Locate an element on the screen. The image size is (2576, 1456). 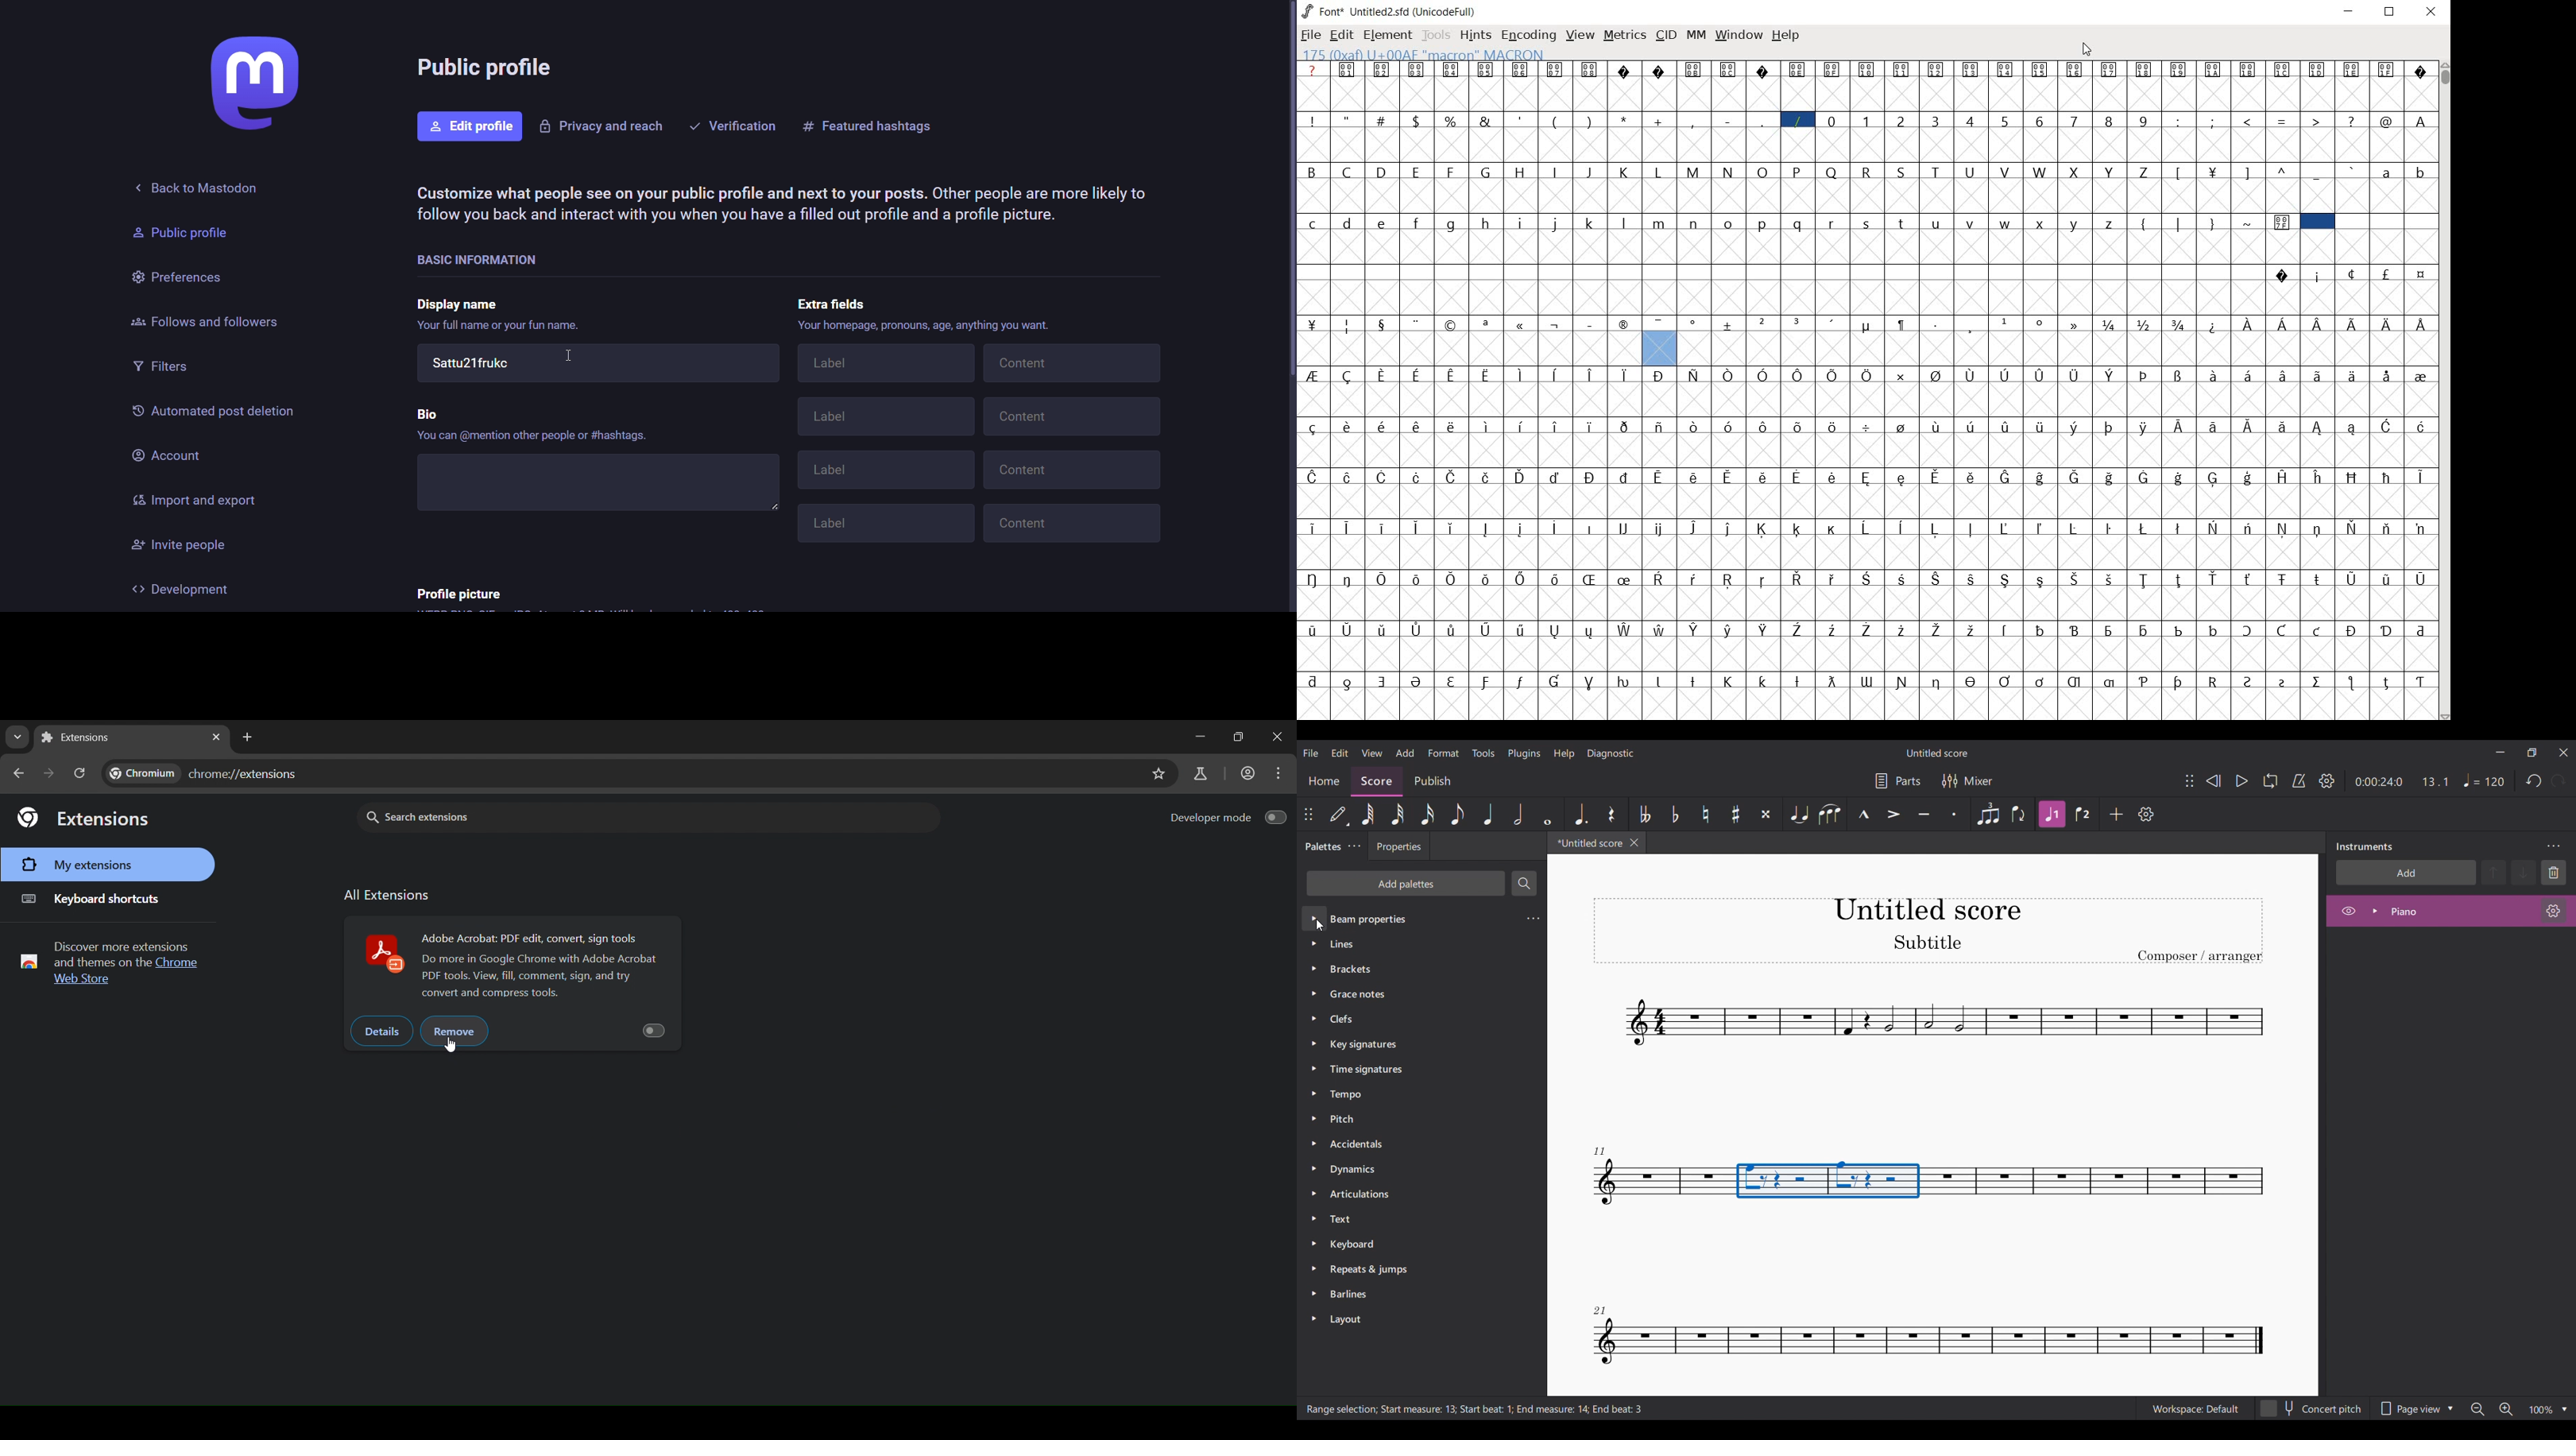
p is located at coordinates (1763, 223).